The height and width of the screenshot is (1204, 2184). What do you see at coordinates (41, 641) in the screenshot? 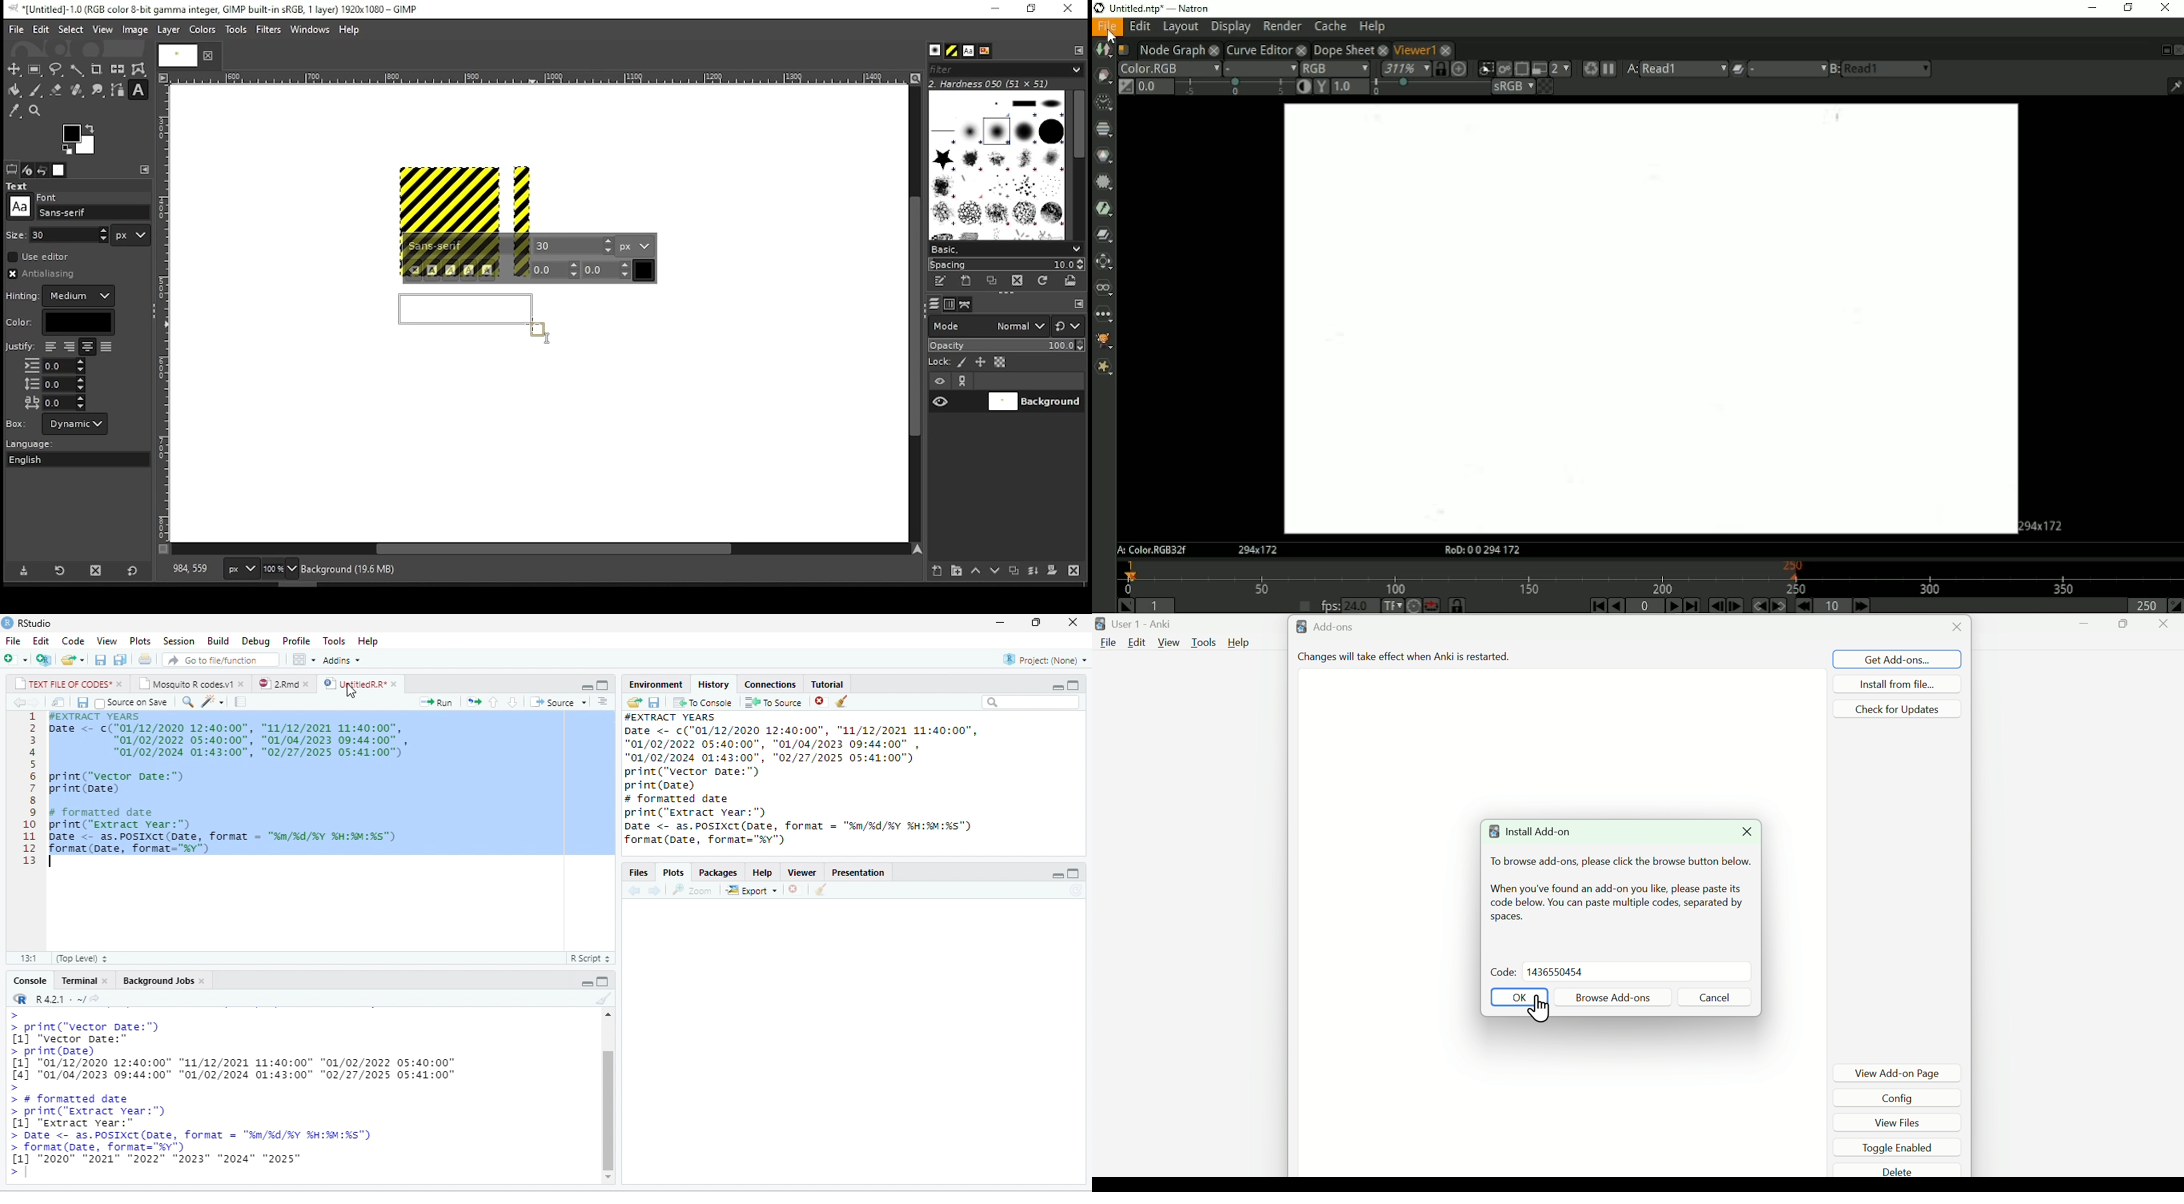
I see `Edit` at bounding box center [41, 641].